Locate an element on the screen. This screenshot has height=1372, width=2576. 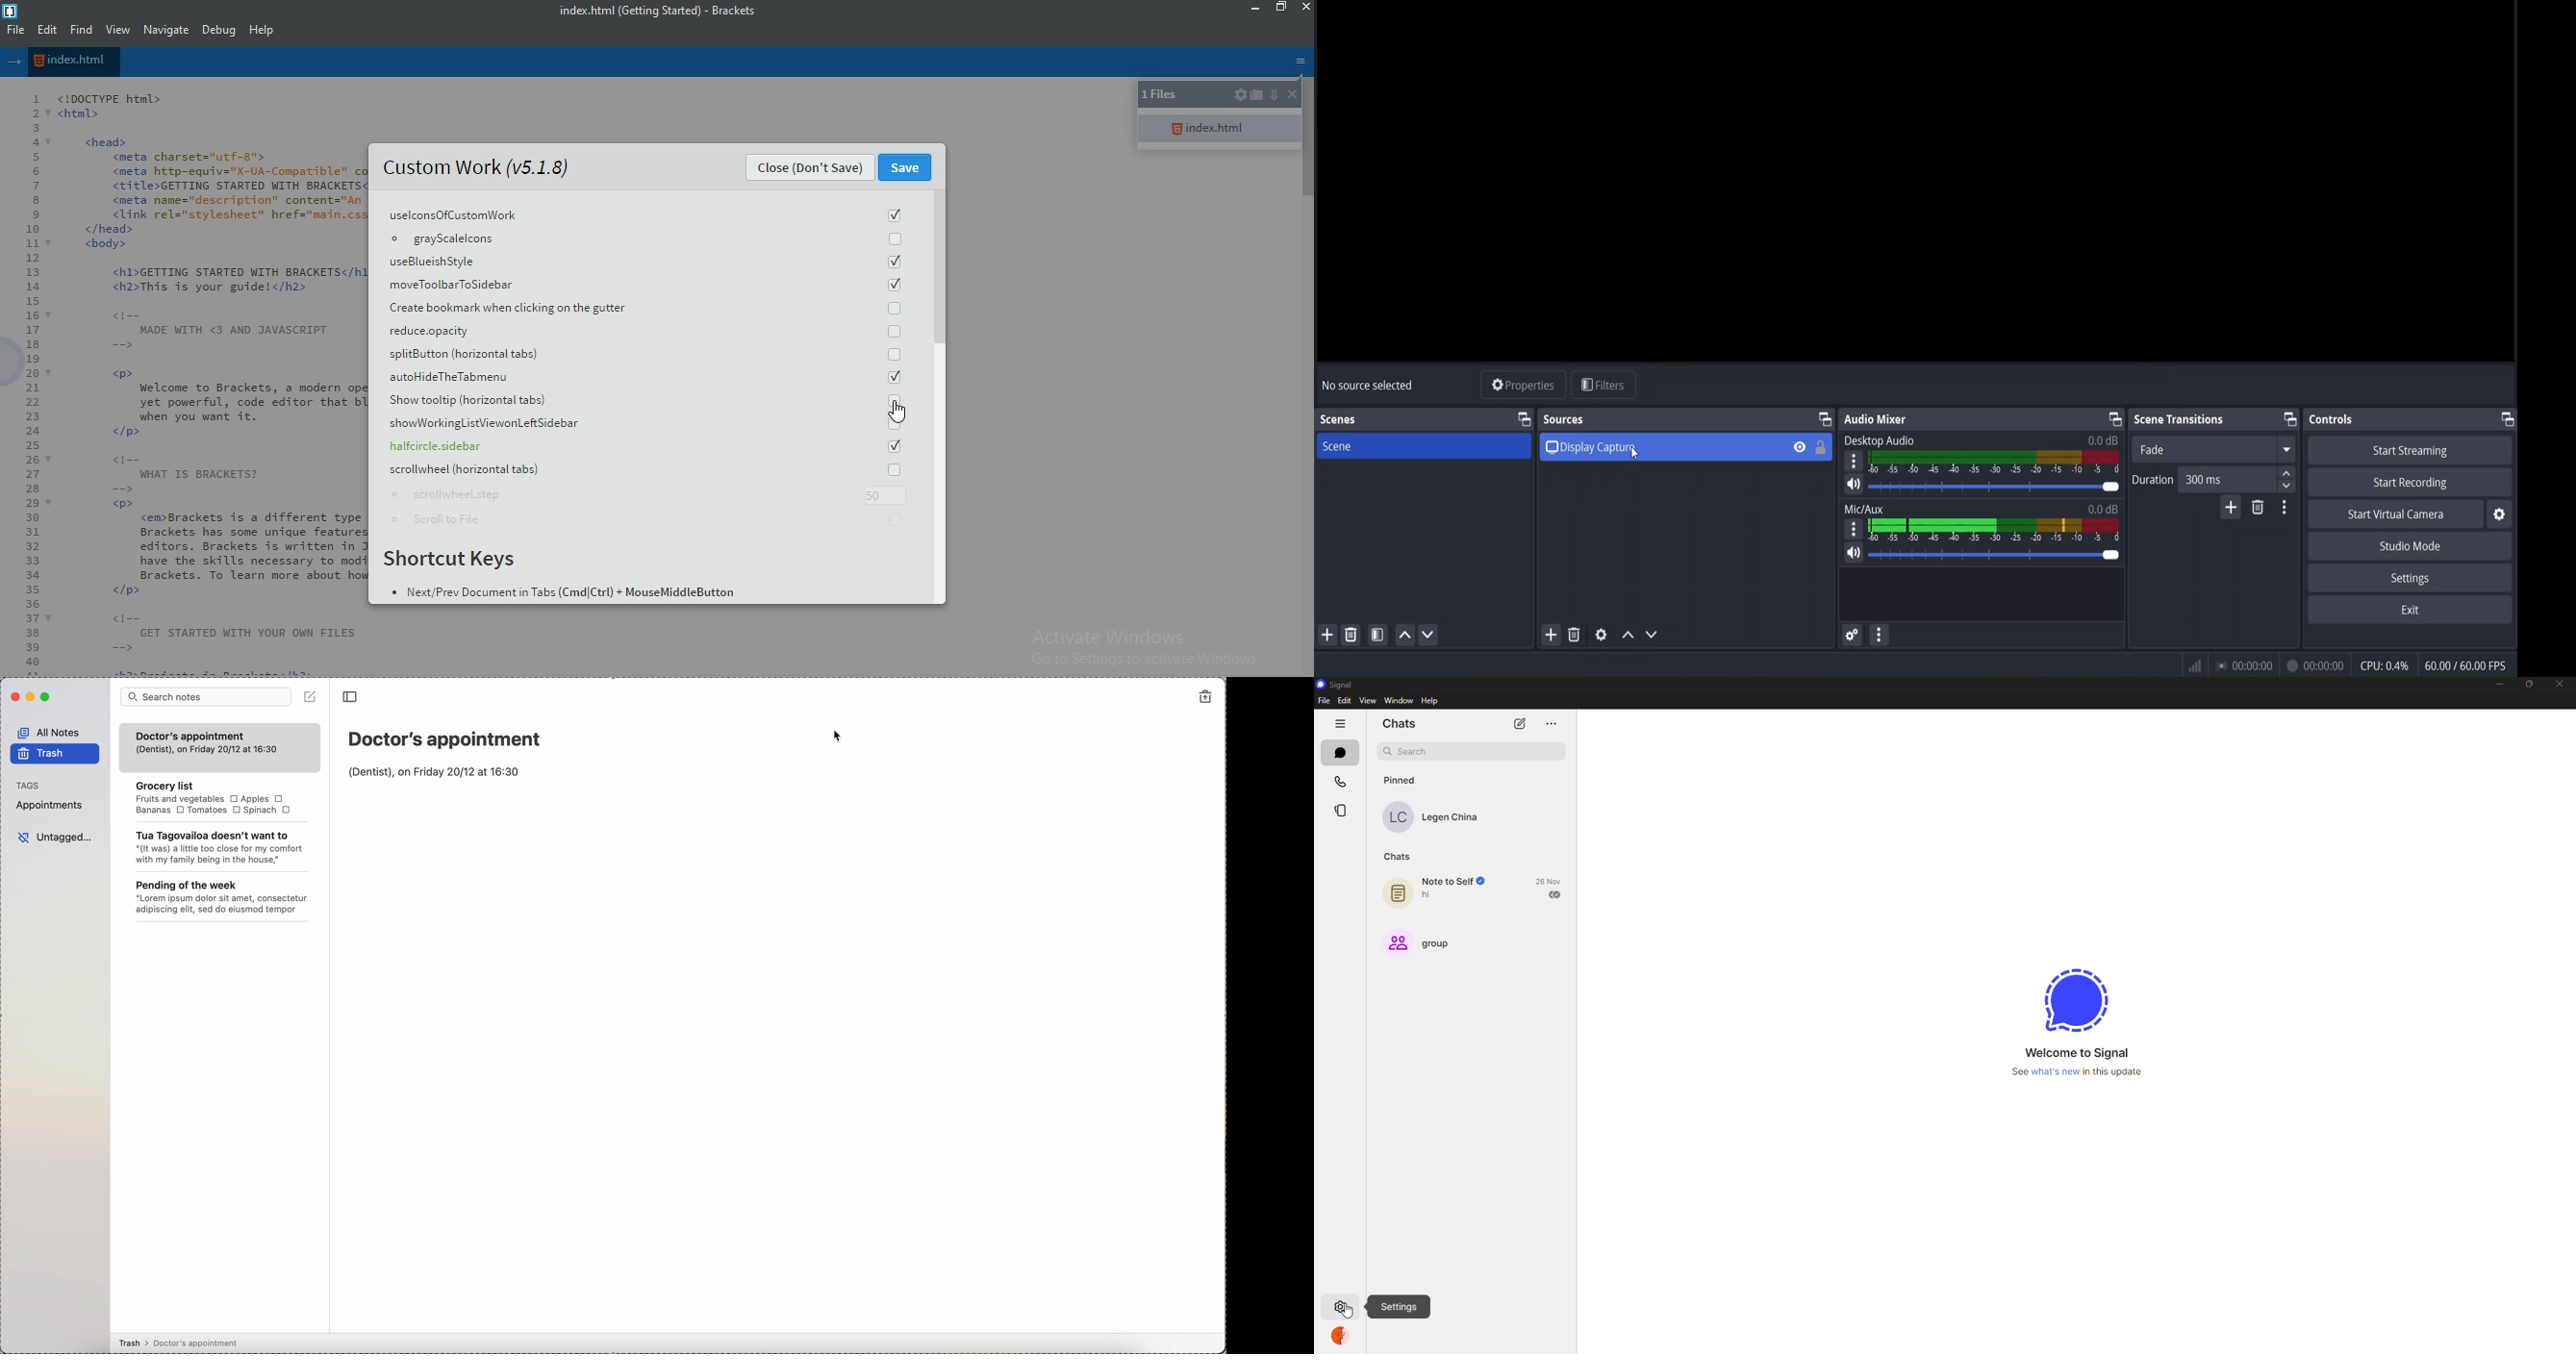
splitButton (horizontal tabs) is located at coordinates (647, 354).